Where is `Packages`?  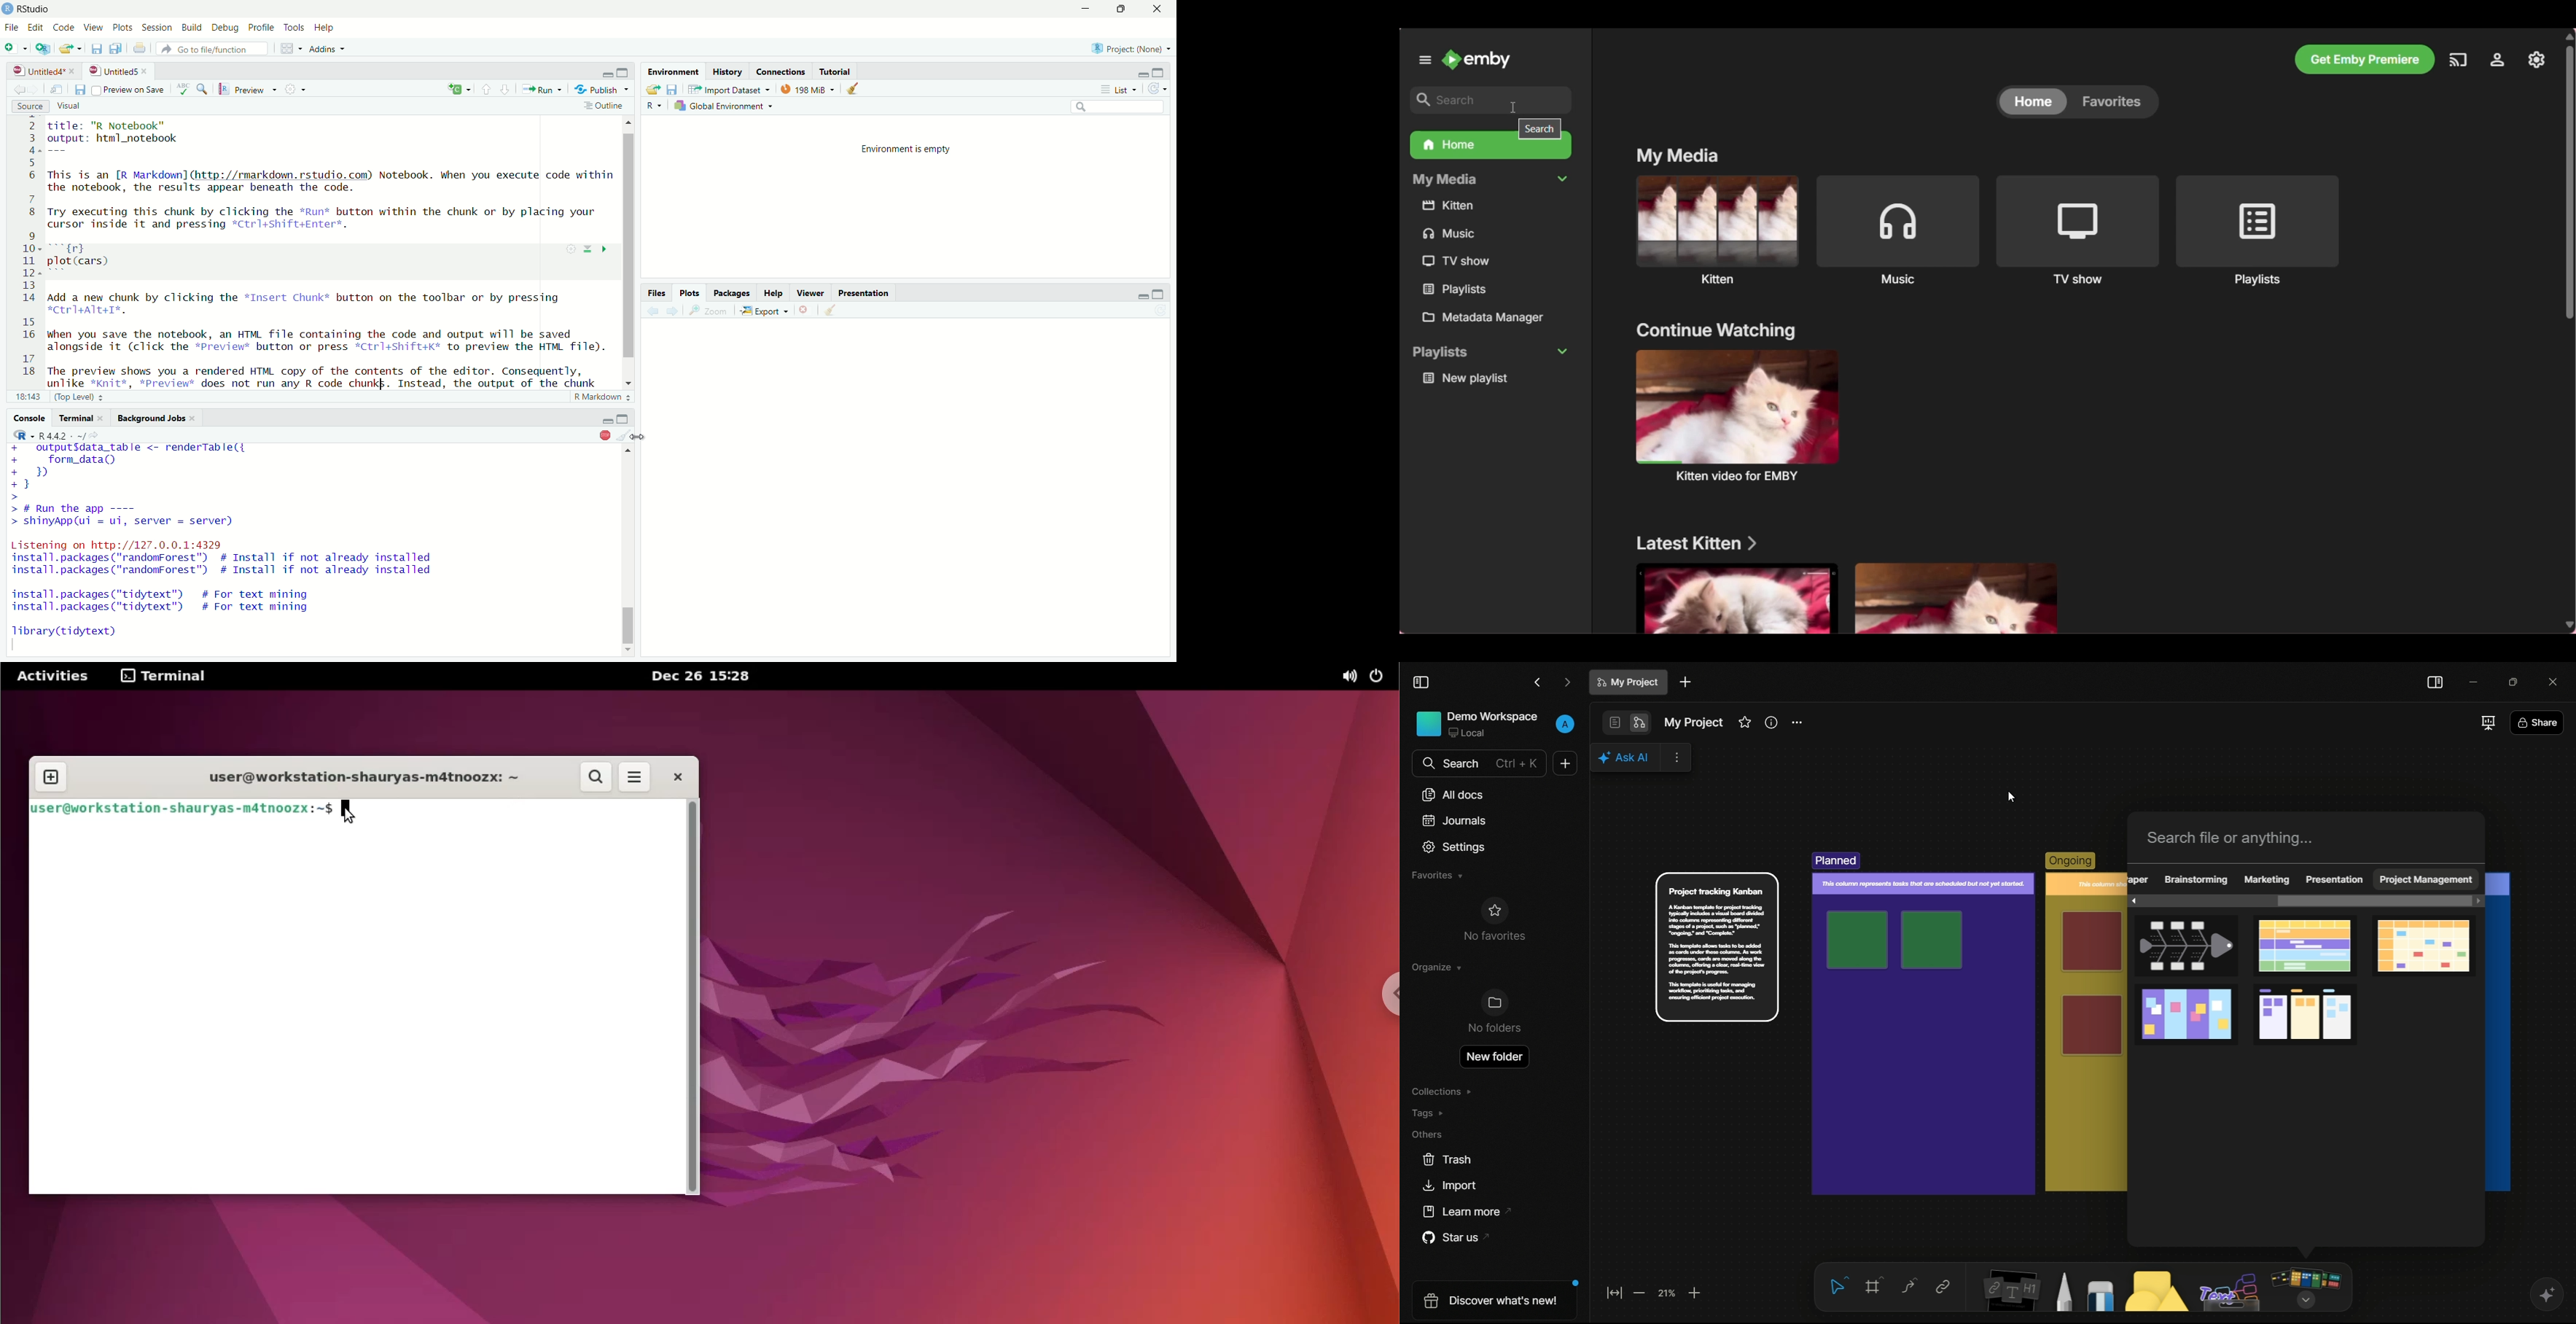 Packages is located at coordinates (733, 294).